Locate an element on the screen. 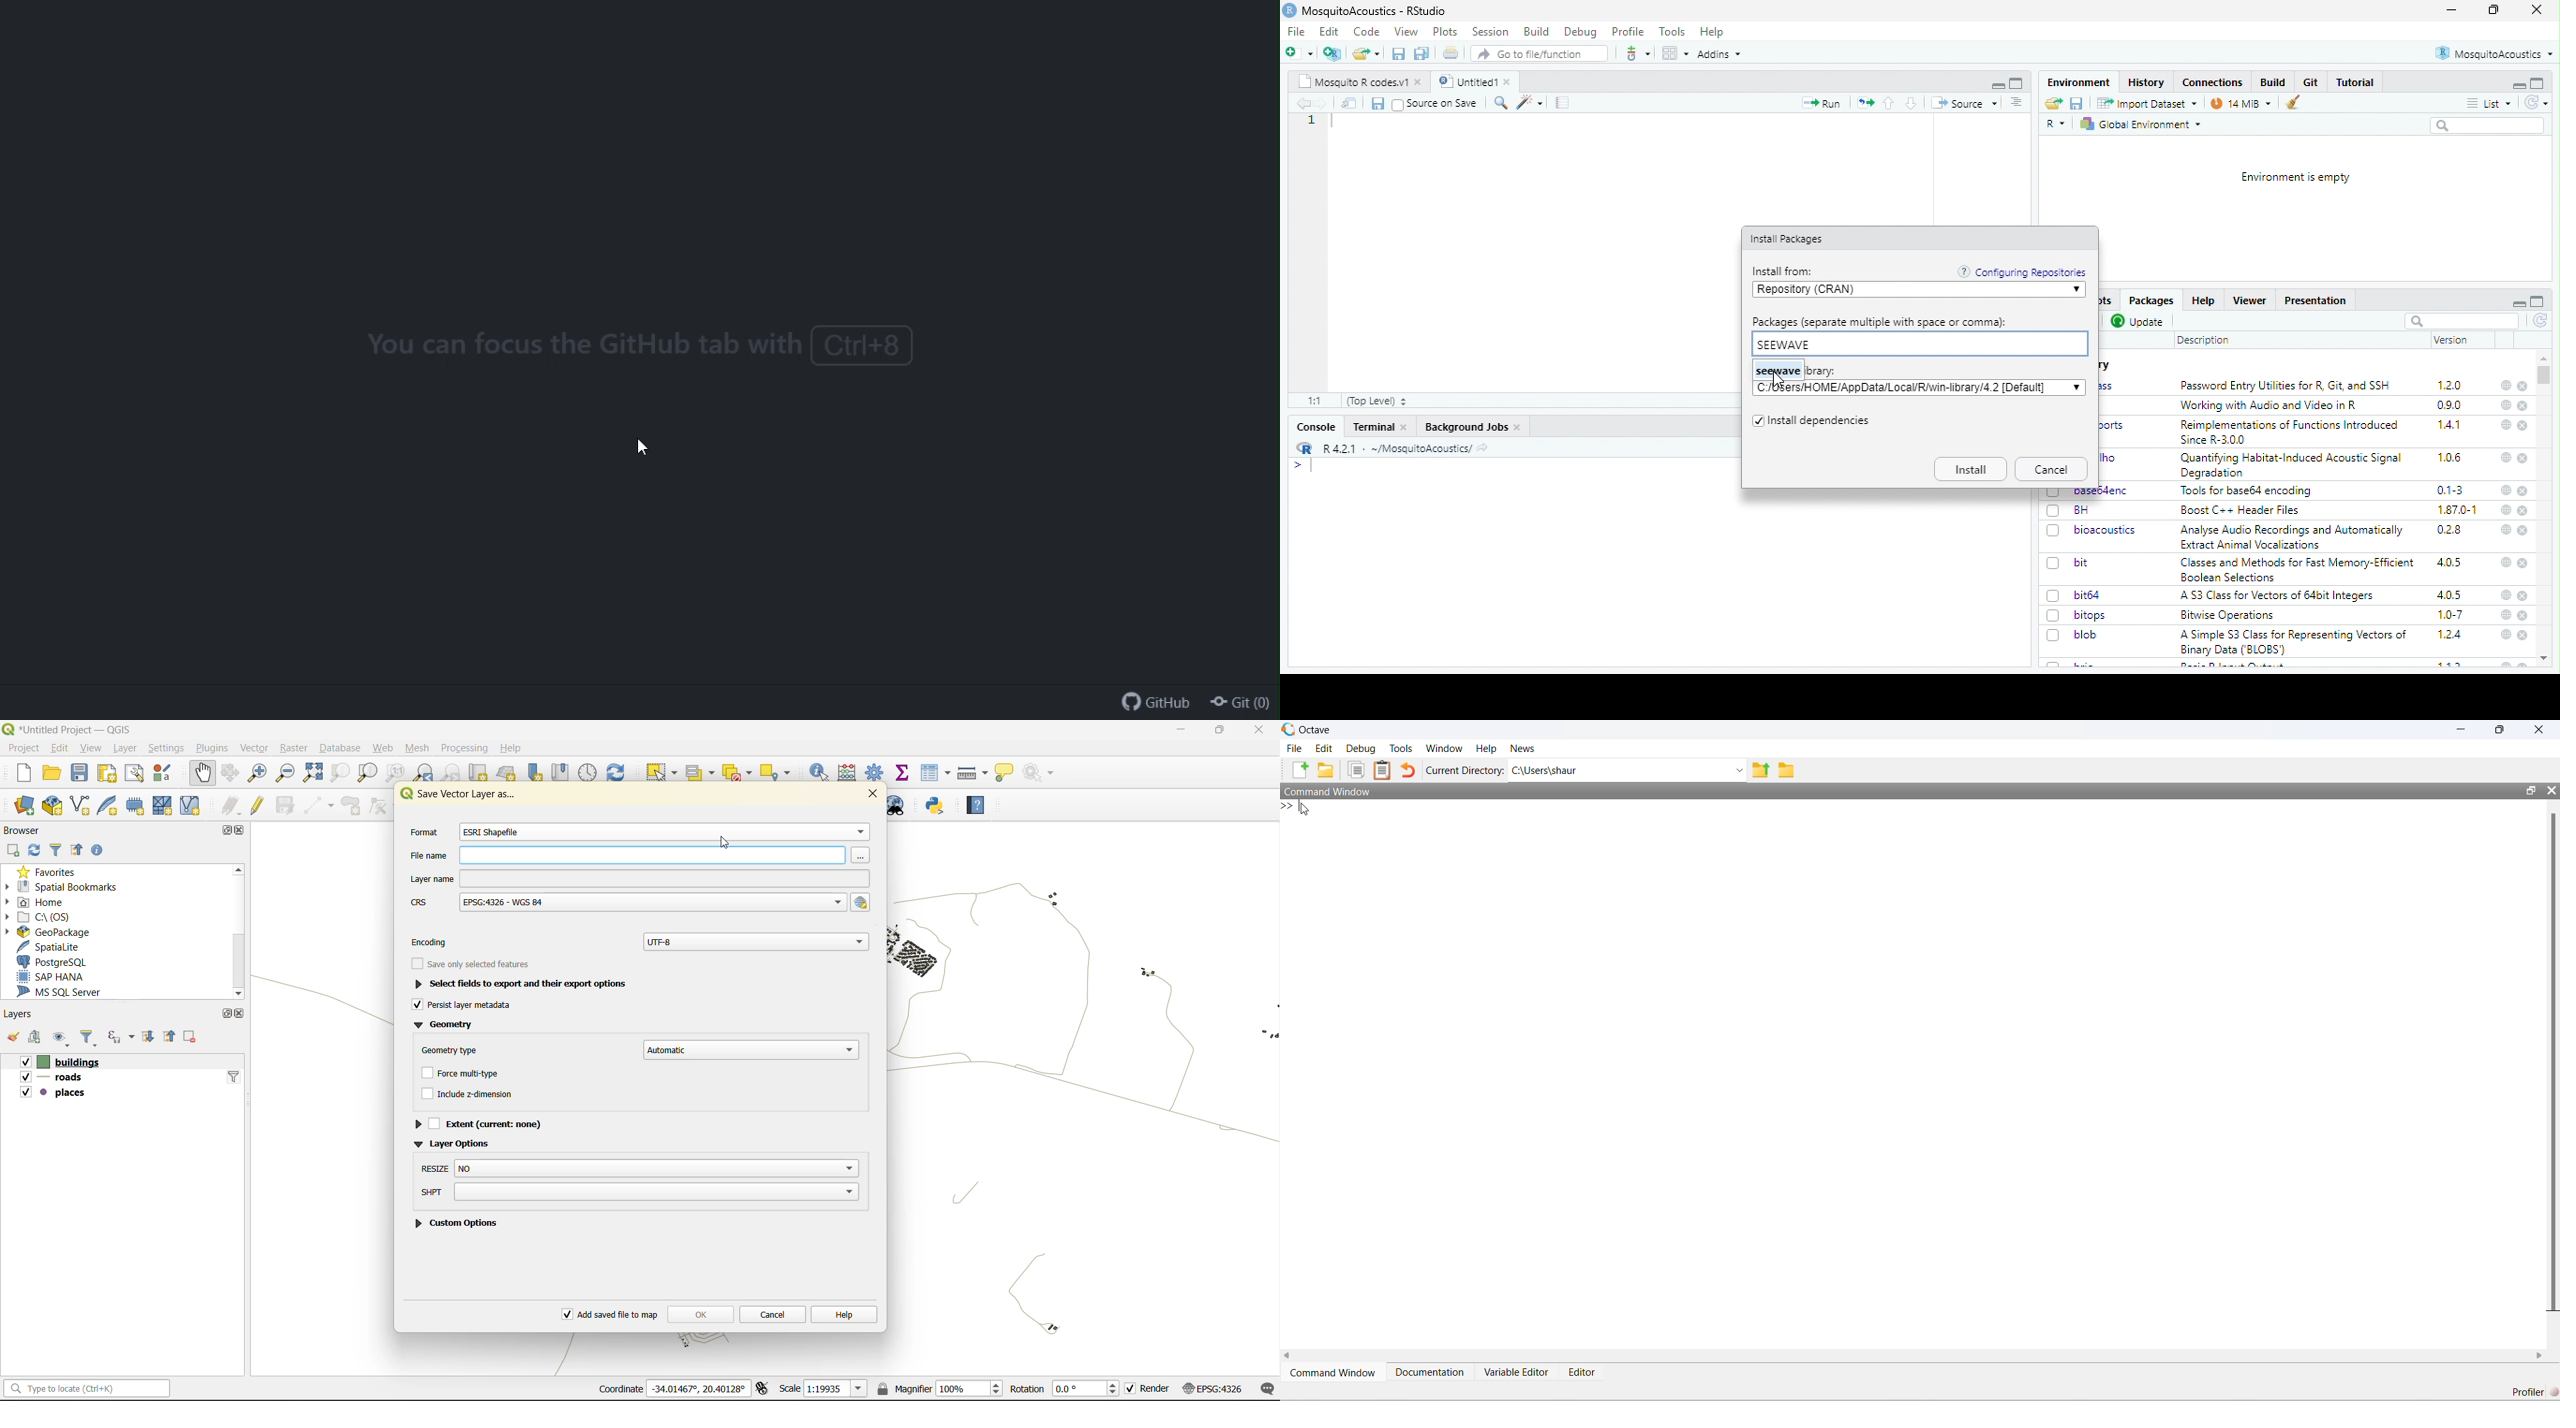 Image resolution: width=2576 pixels, height=1428 pixels. Background Jobs is located at coordinates (1466, 428).